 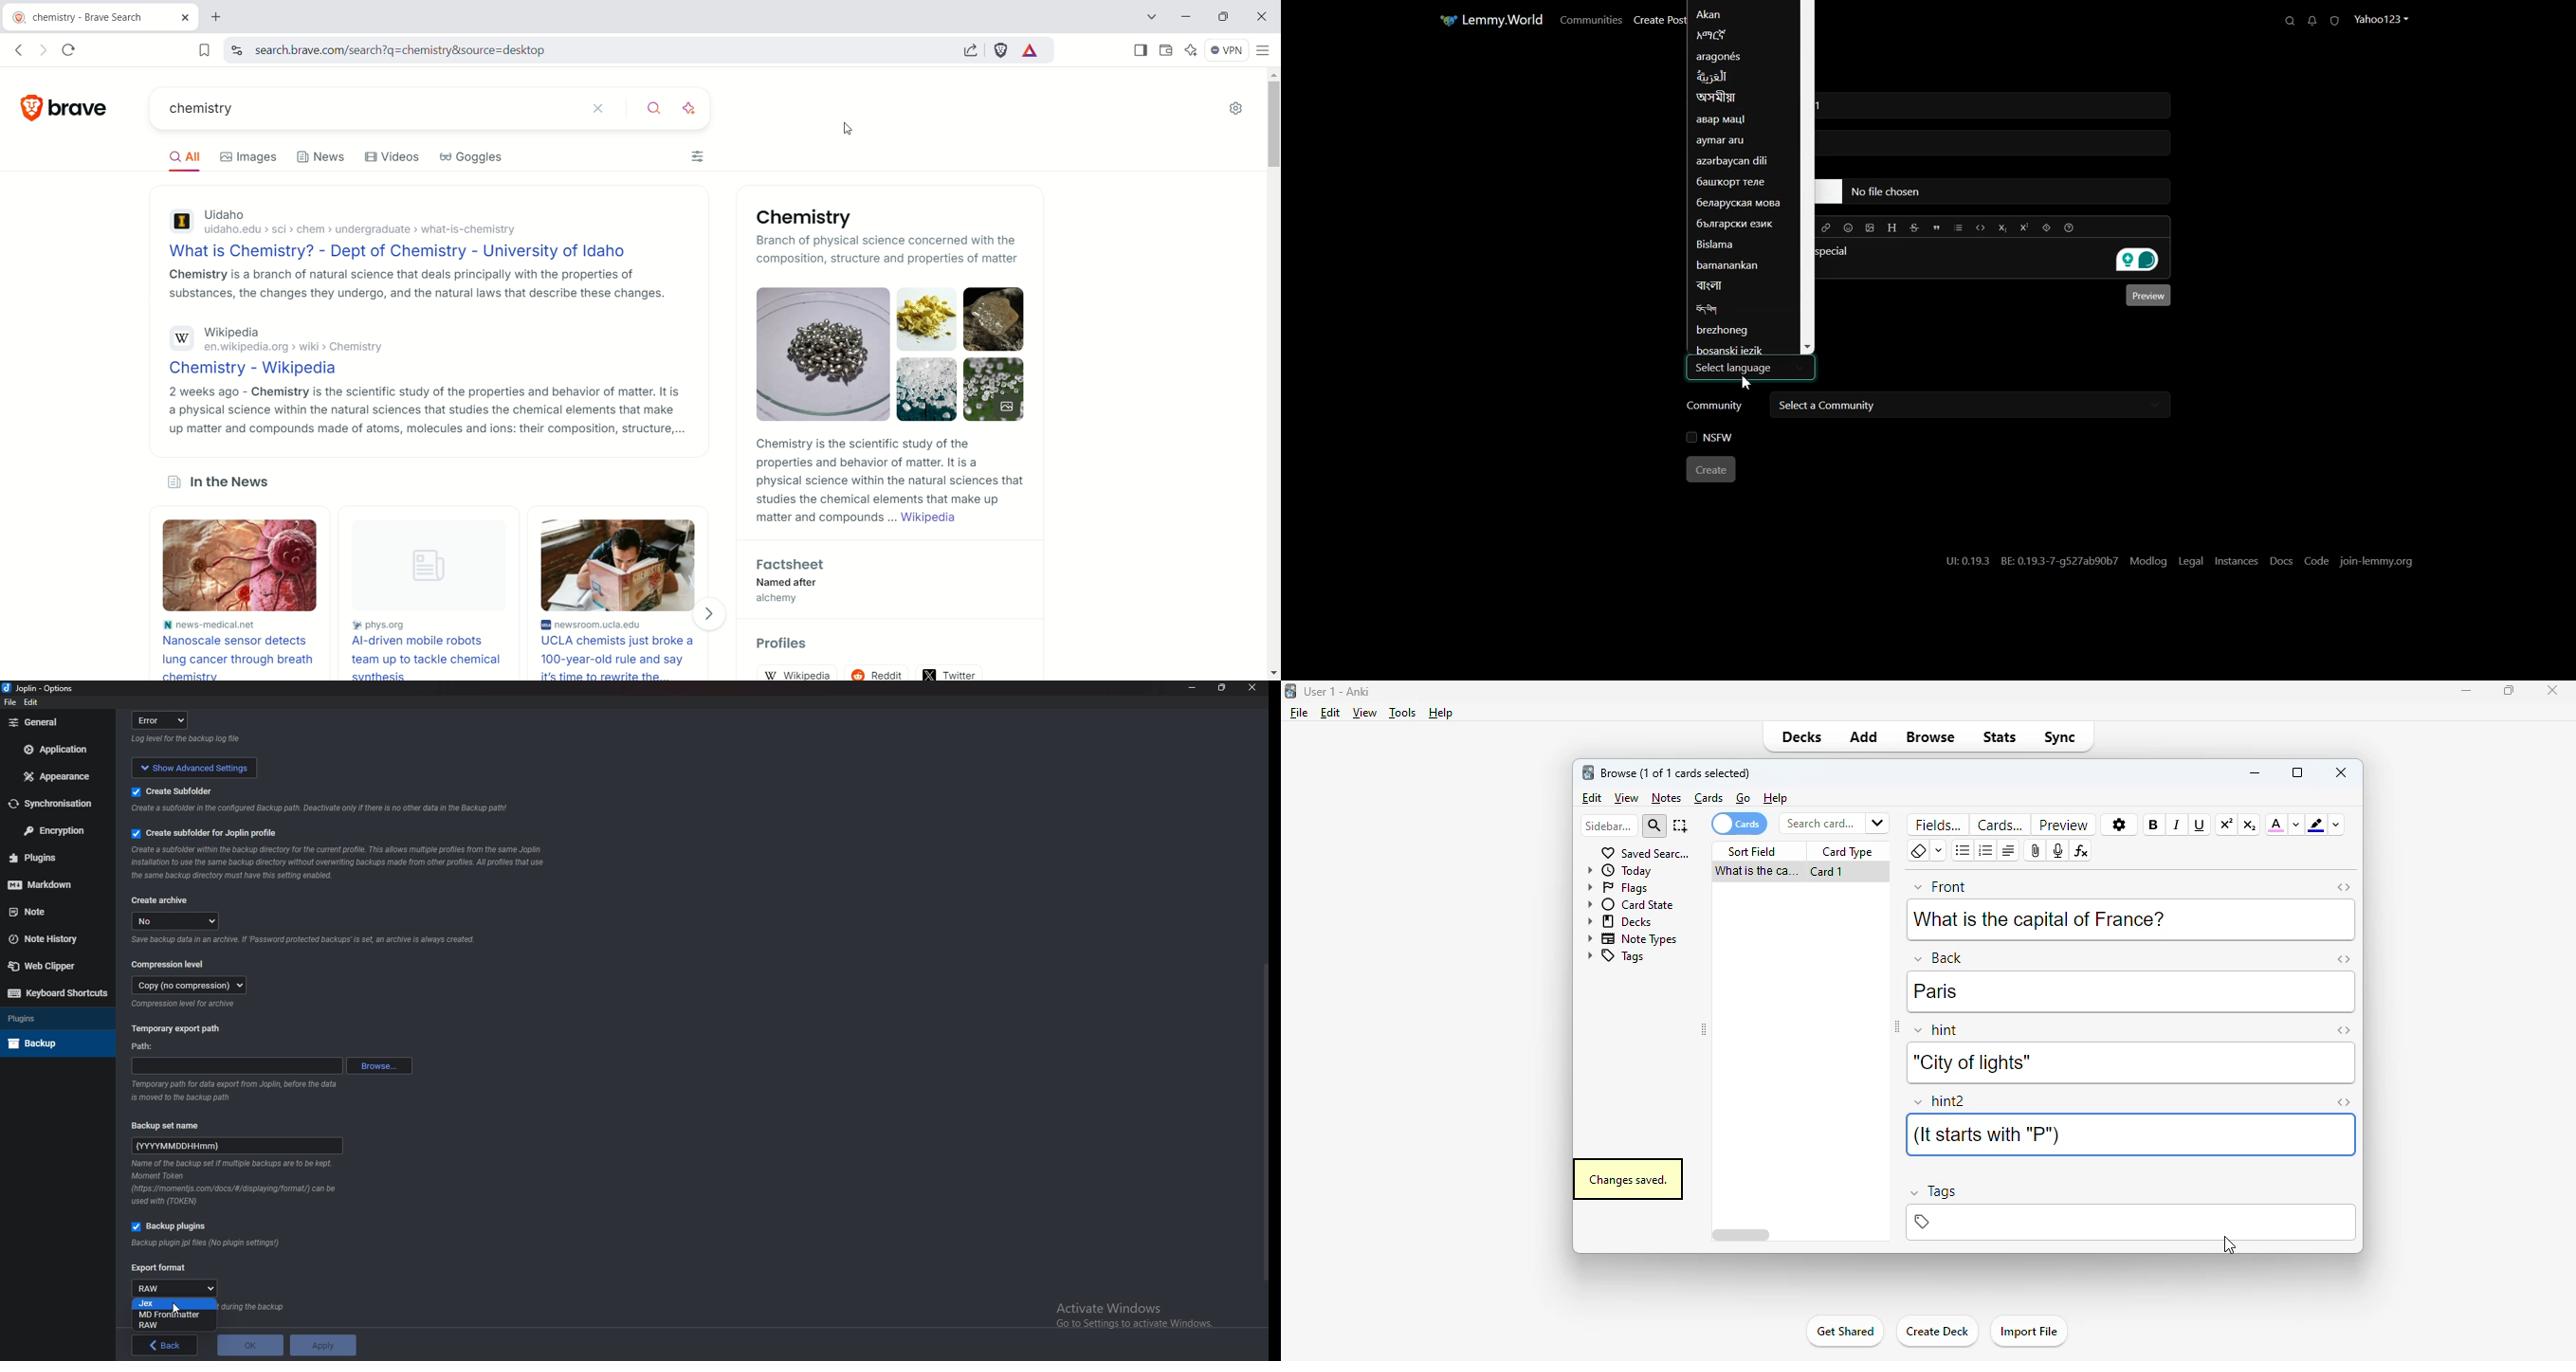 I want to click on changes saved, so click(x=1626, y=1179).